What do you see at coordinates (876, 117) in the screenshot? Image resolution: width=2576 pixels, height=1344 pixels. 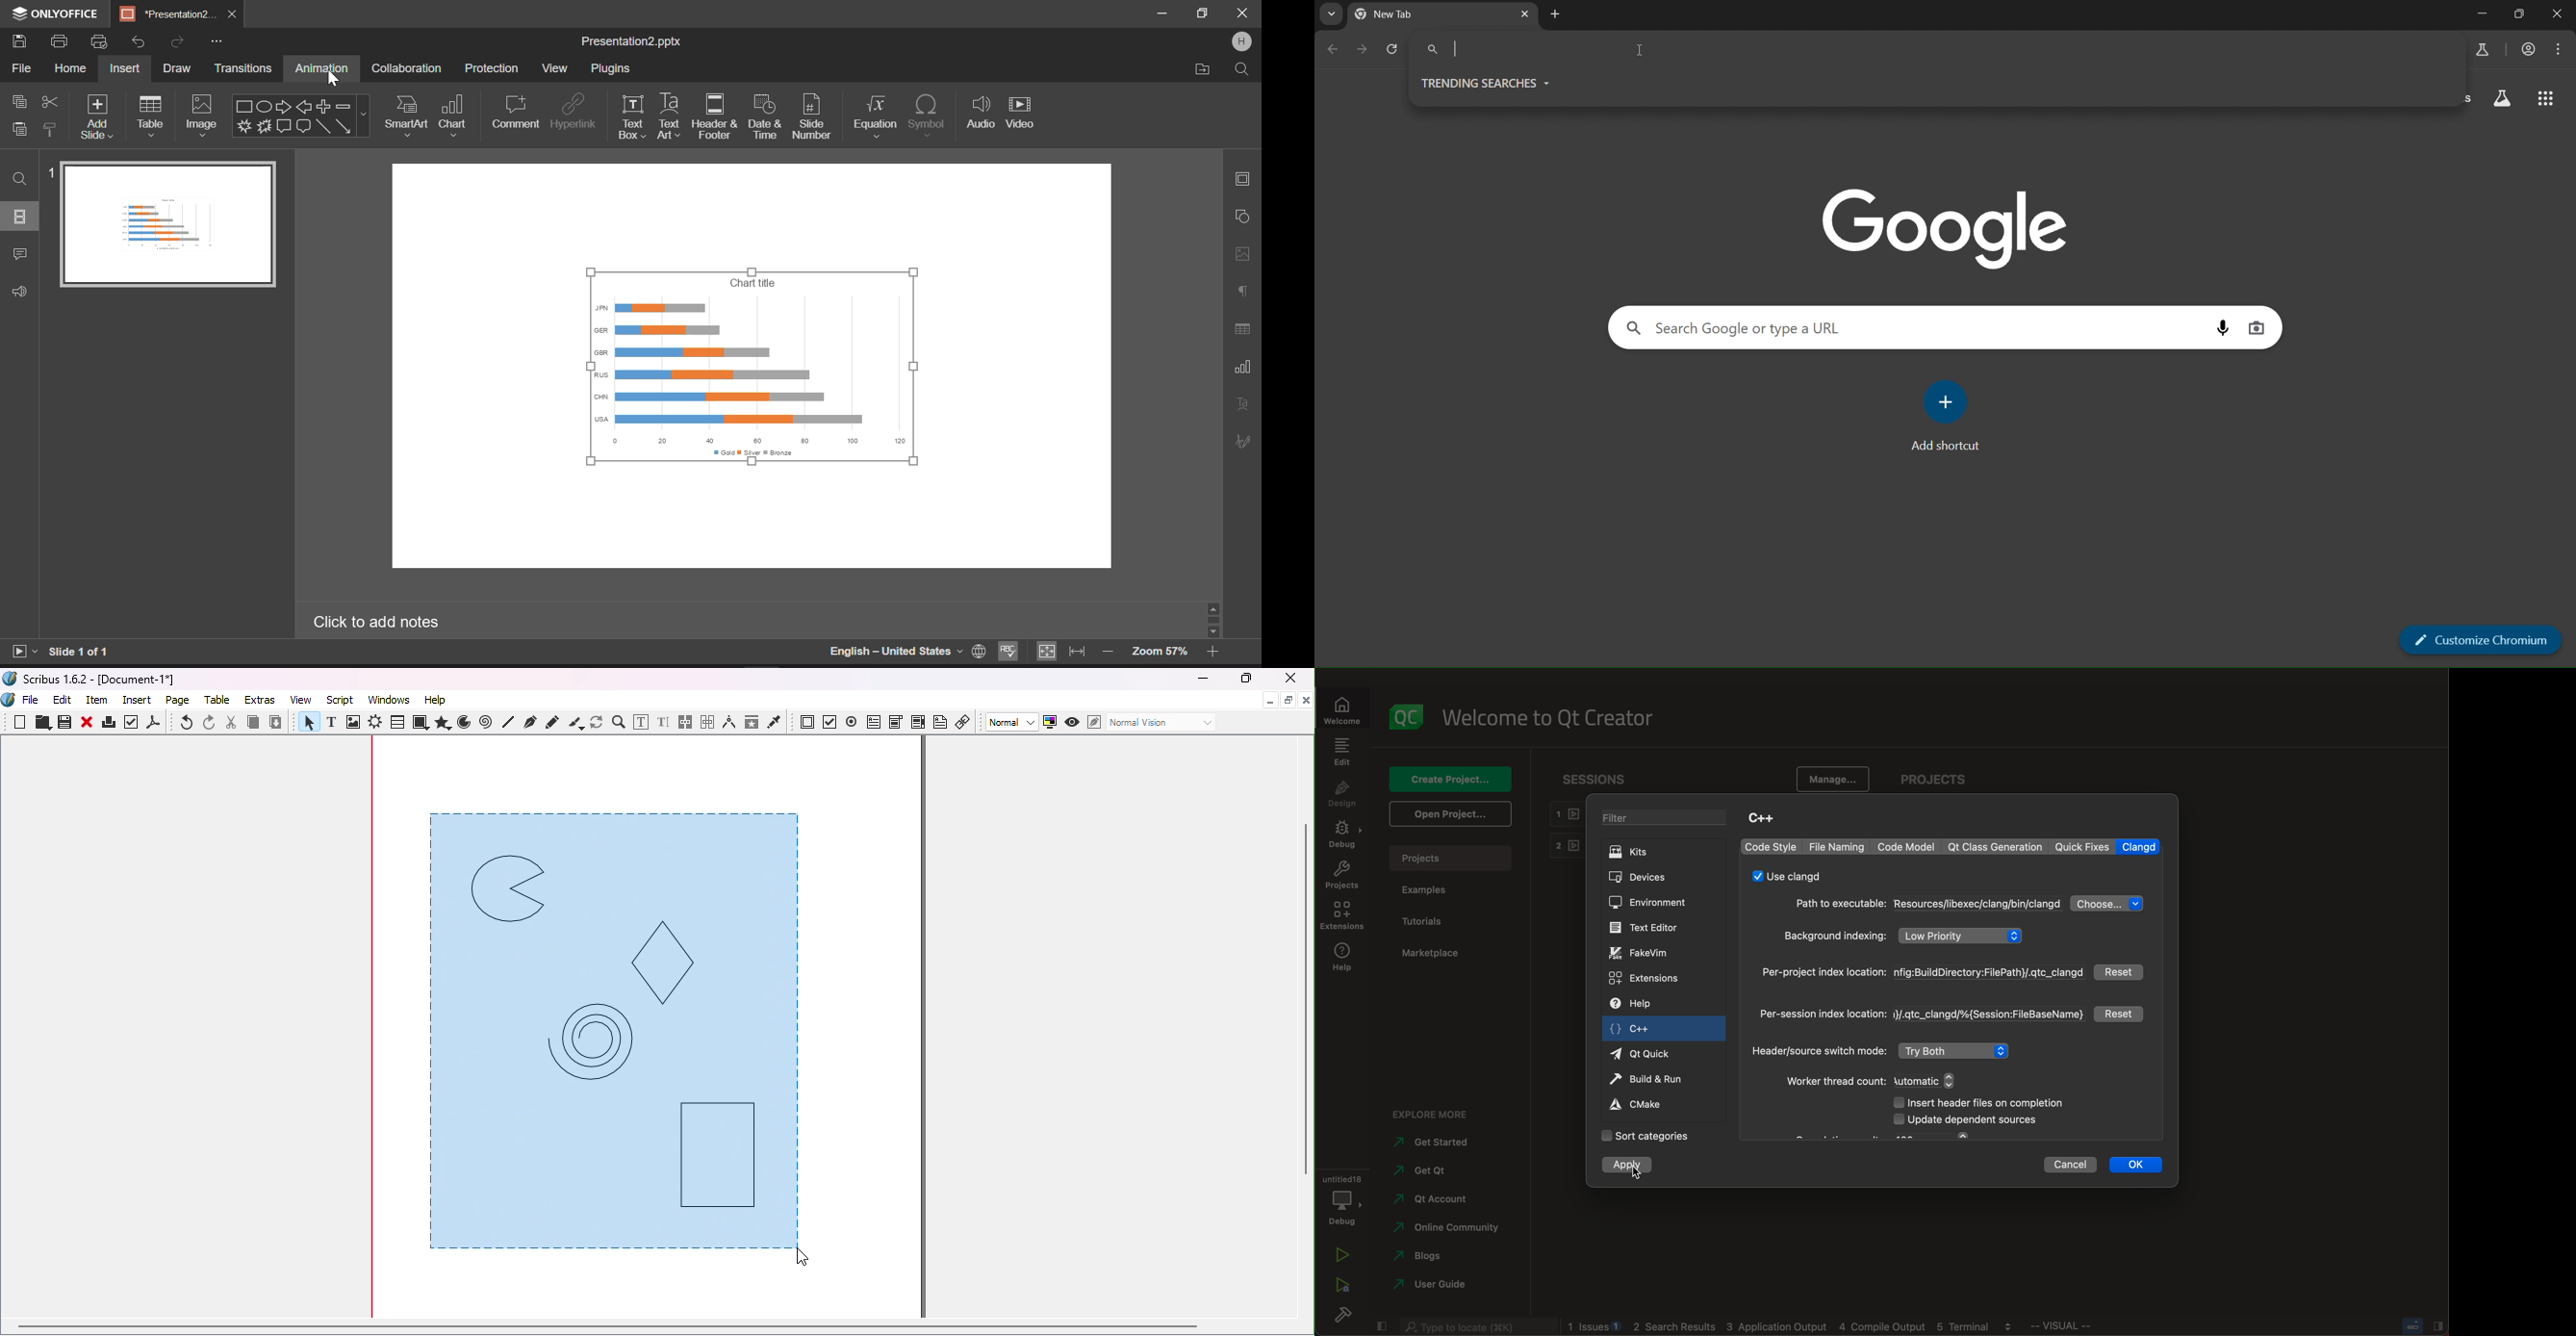 I see `Equation` at bounding box center [876, 117].